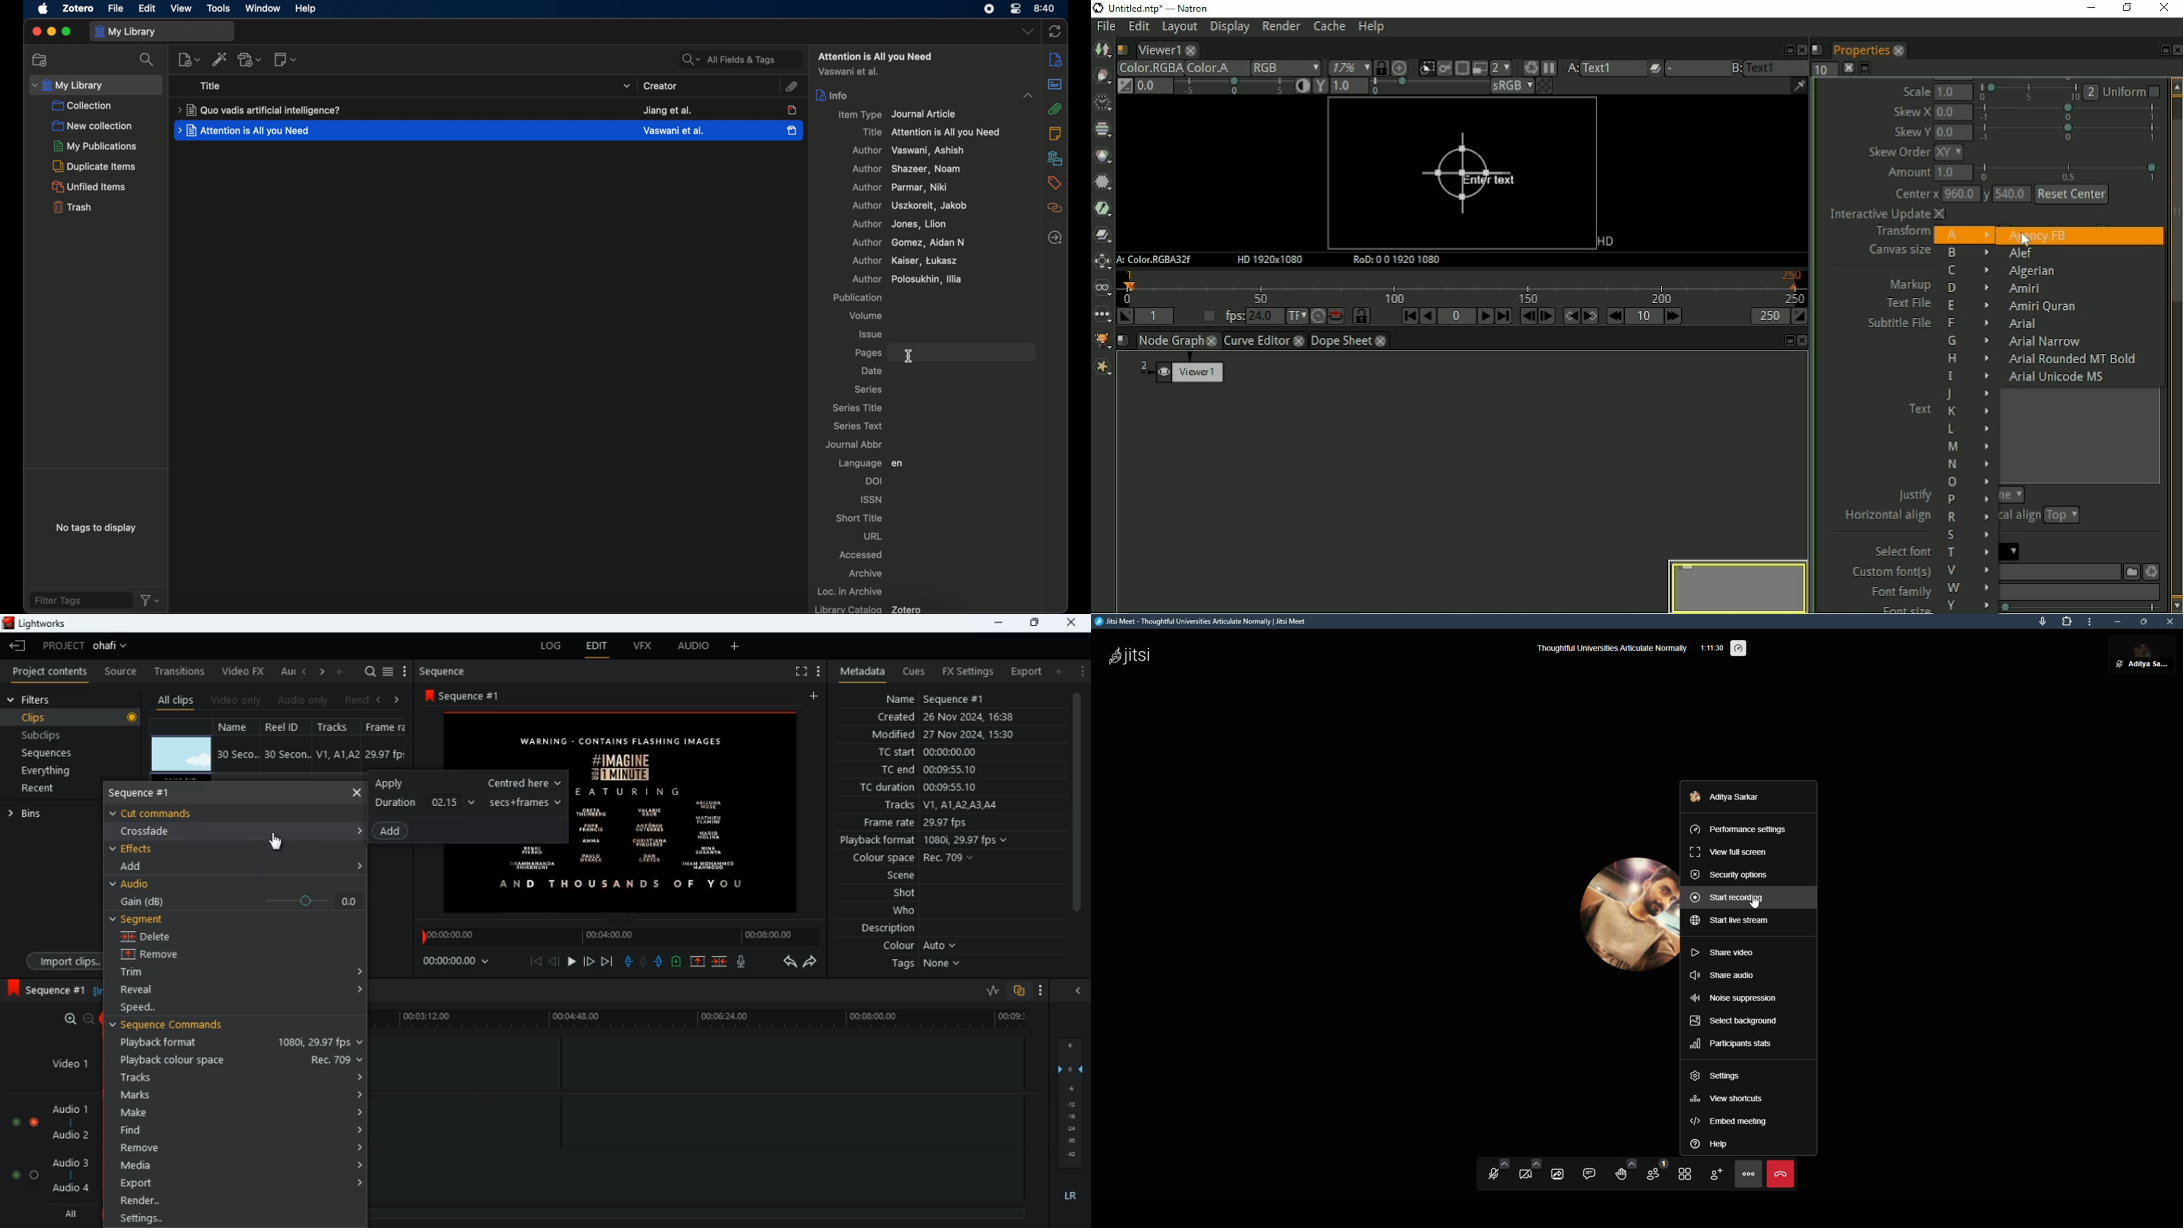 This screenshot has height=1232, width=2184. Describe the element at coordinates (1613, 648) in the screenshot. I see `thoughtful universities articulate normally` at that location.